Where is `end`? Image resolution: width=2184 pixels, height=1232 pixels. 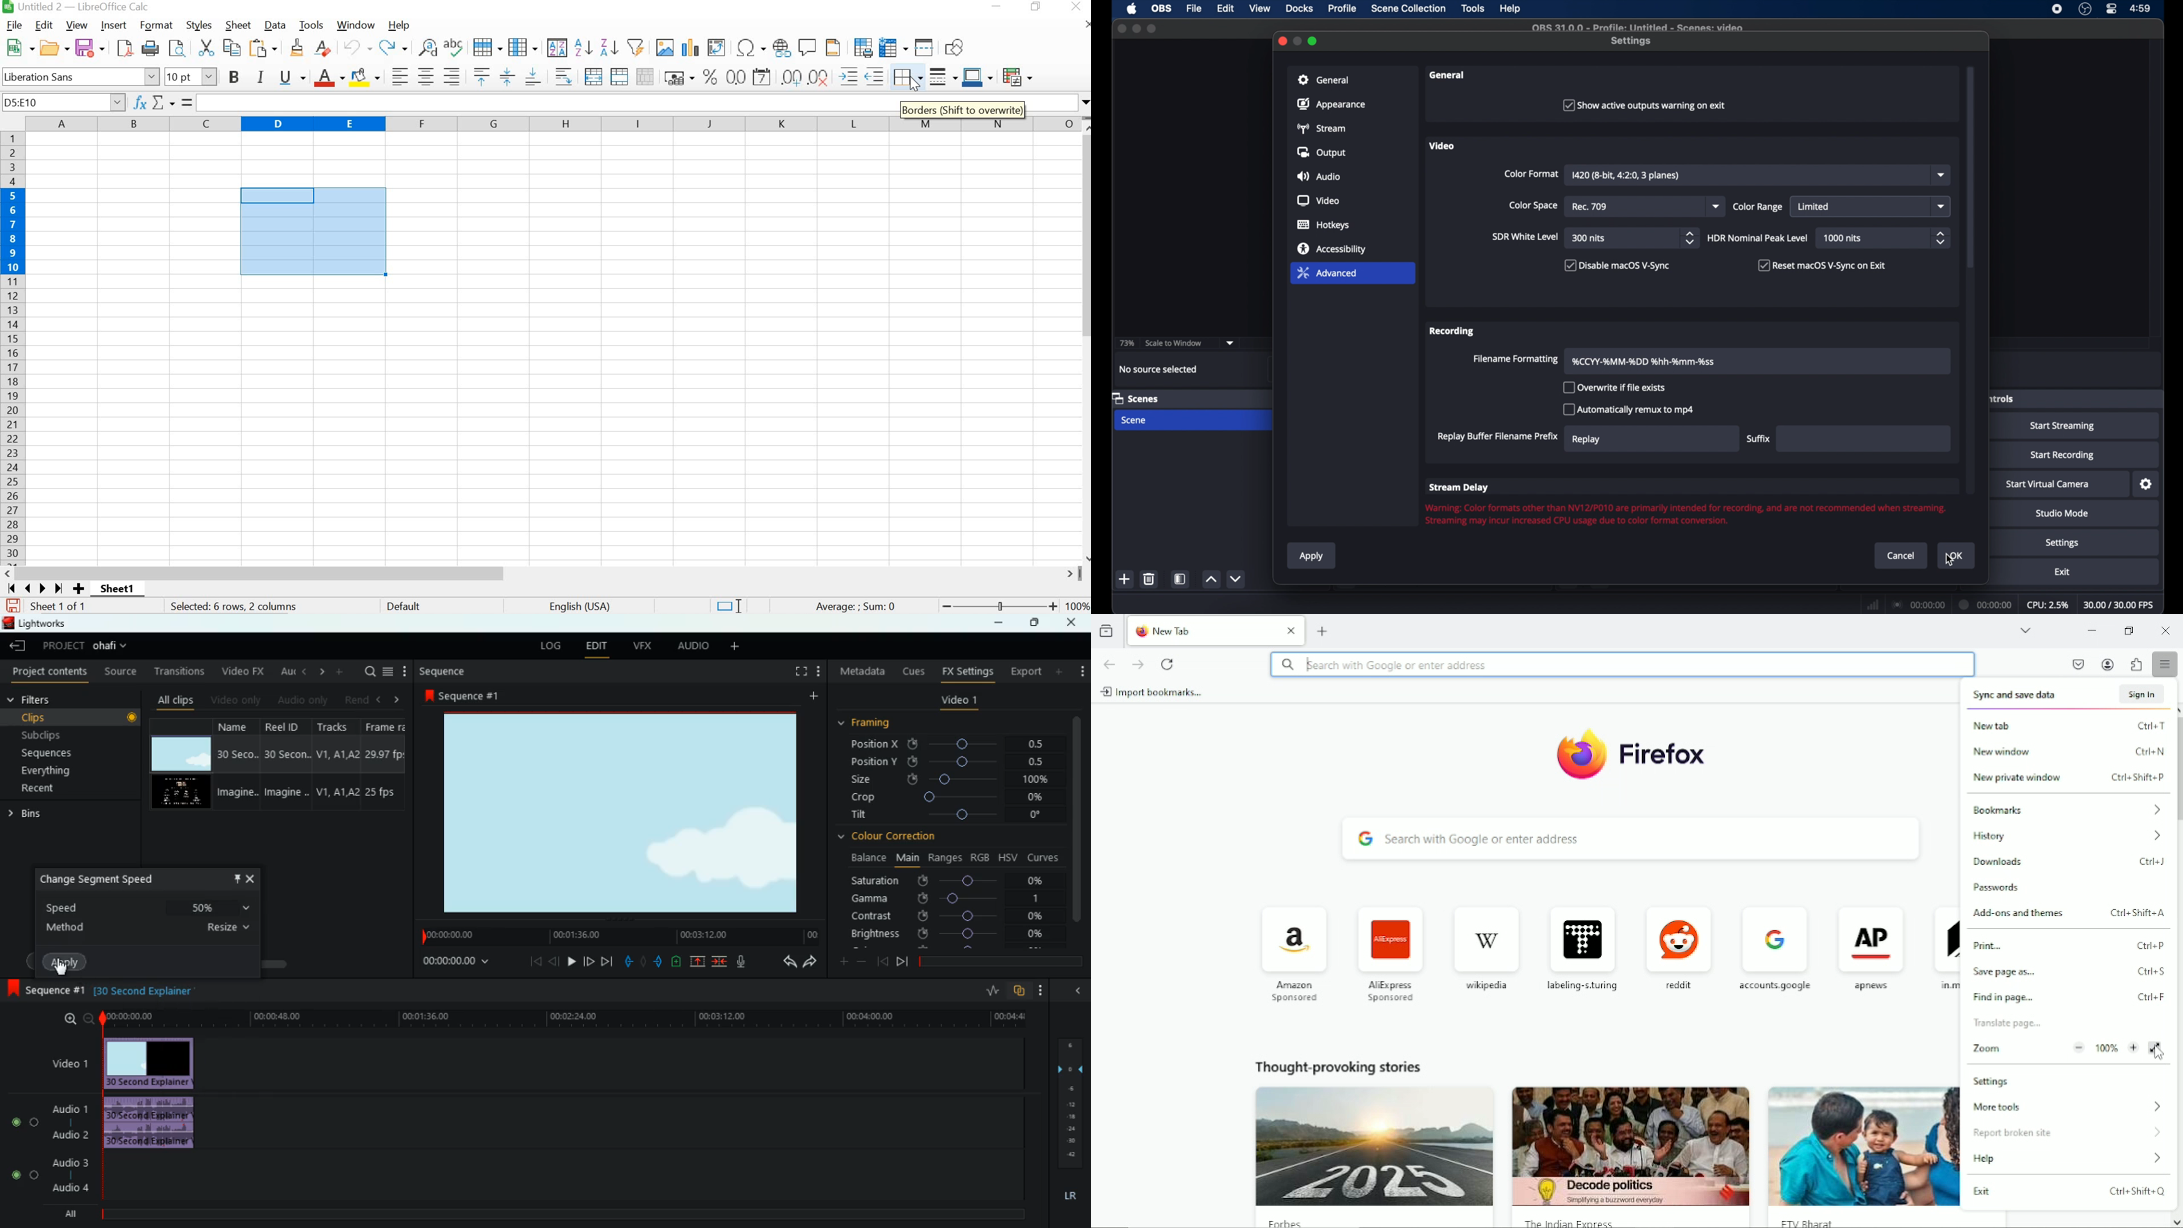
end is located at coordinates (609, 961).